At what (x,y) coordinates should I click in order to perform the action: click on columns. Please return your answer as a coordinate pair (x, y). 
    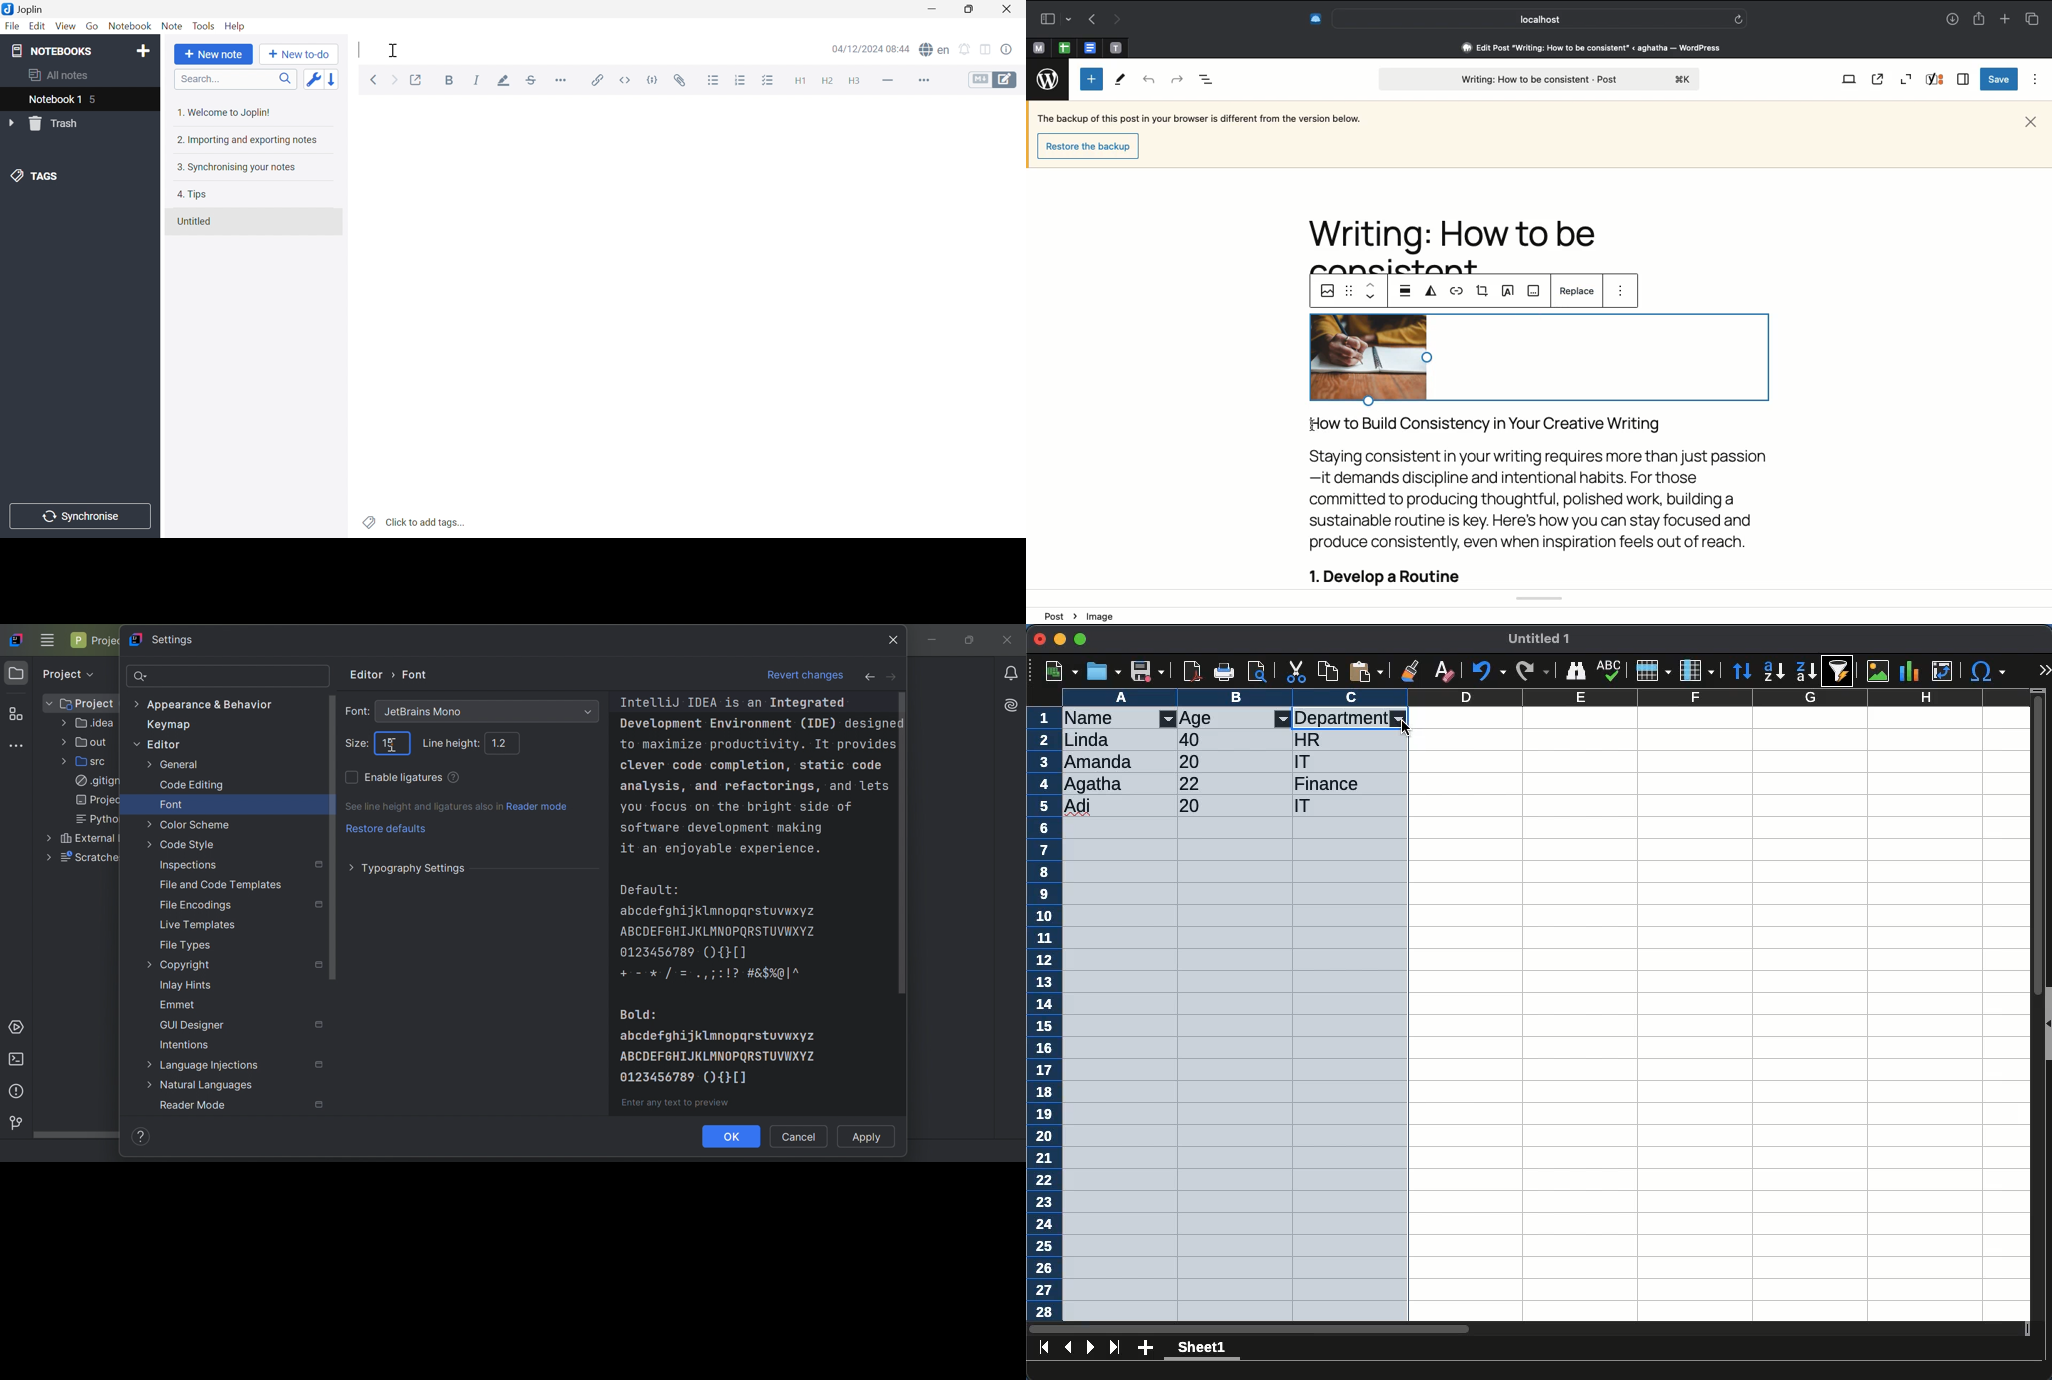
    Looking at the image, I should click on (1546, 697).